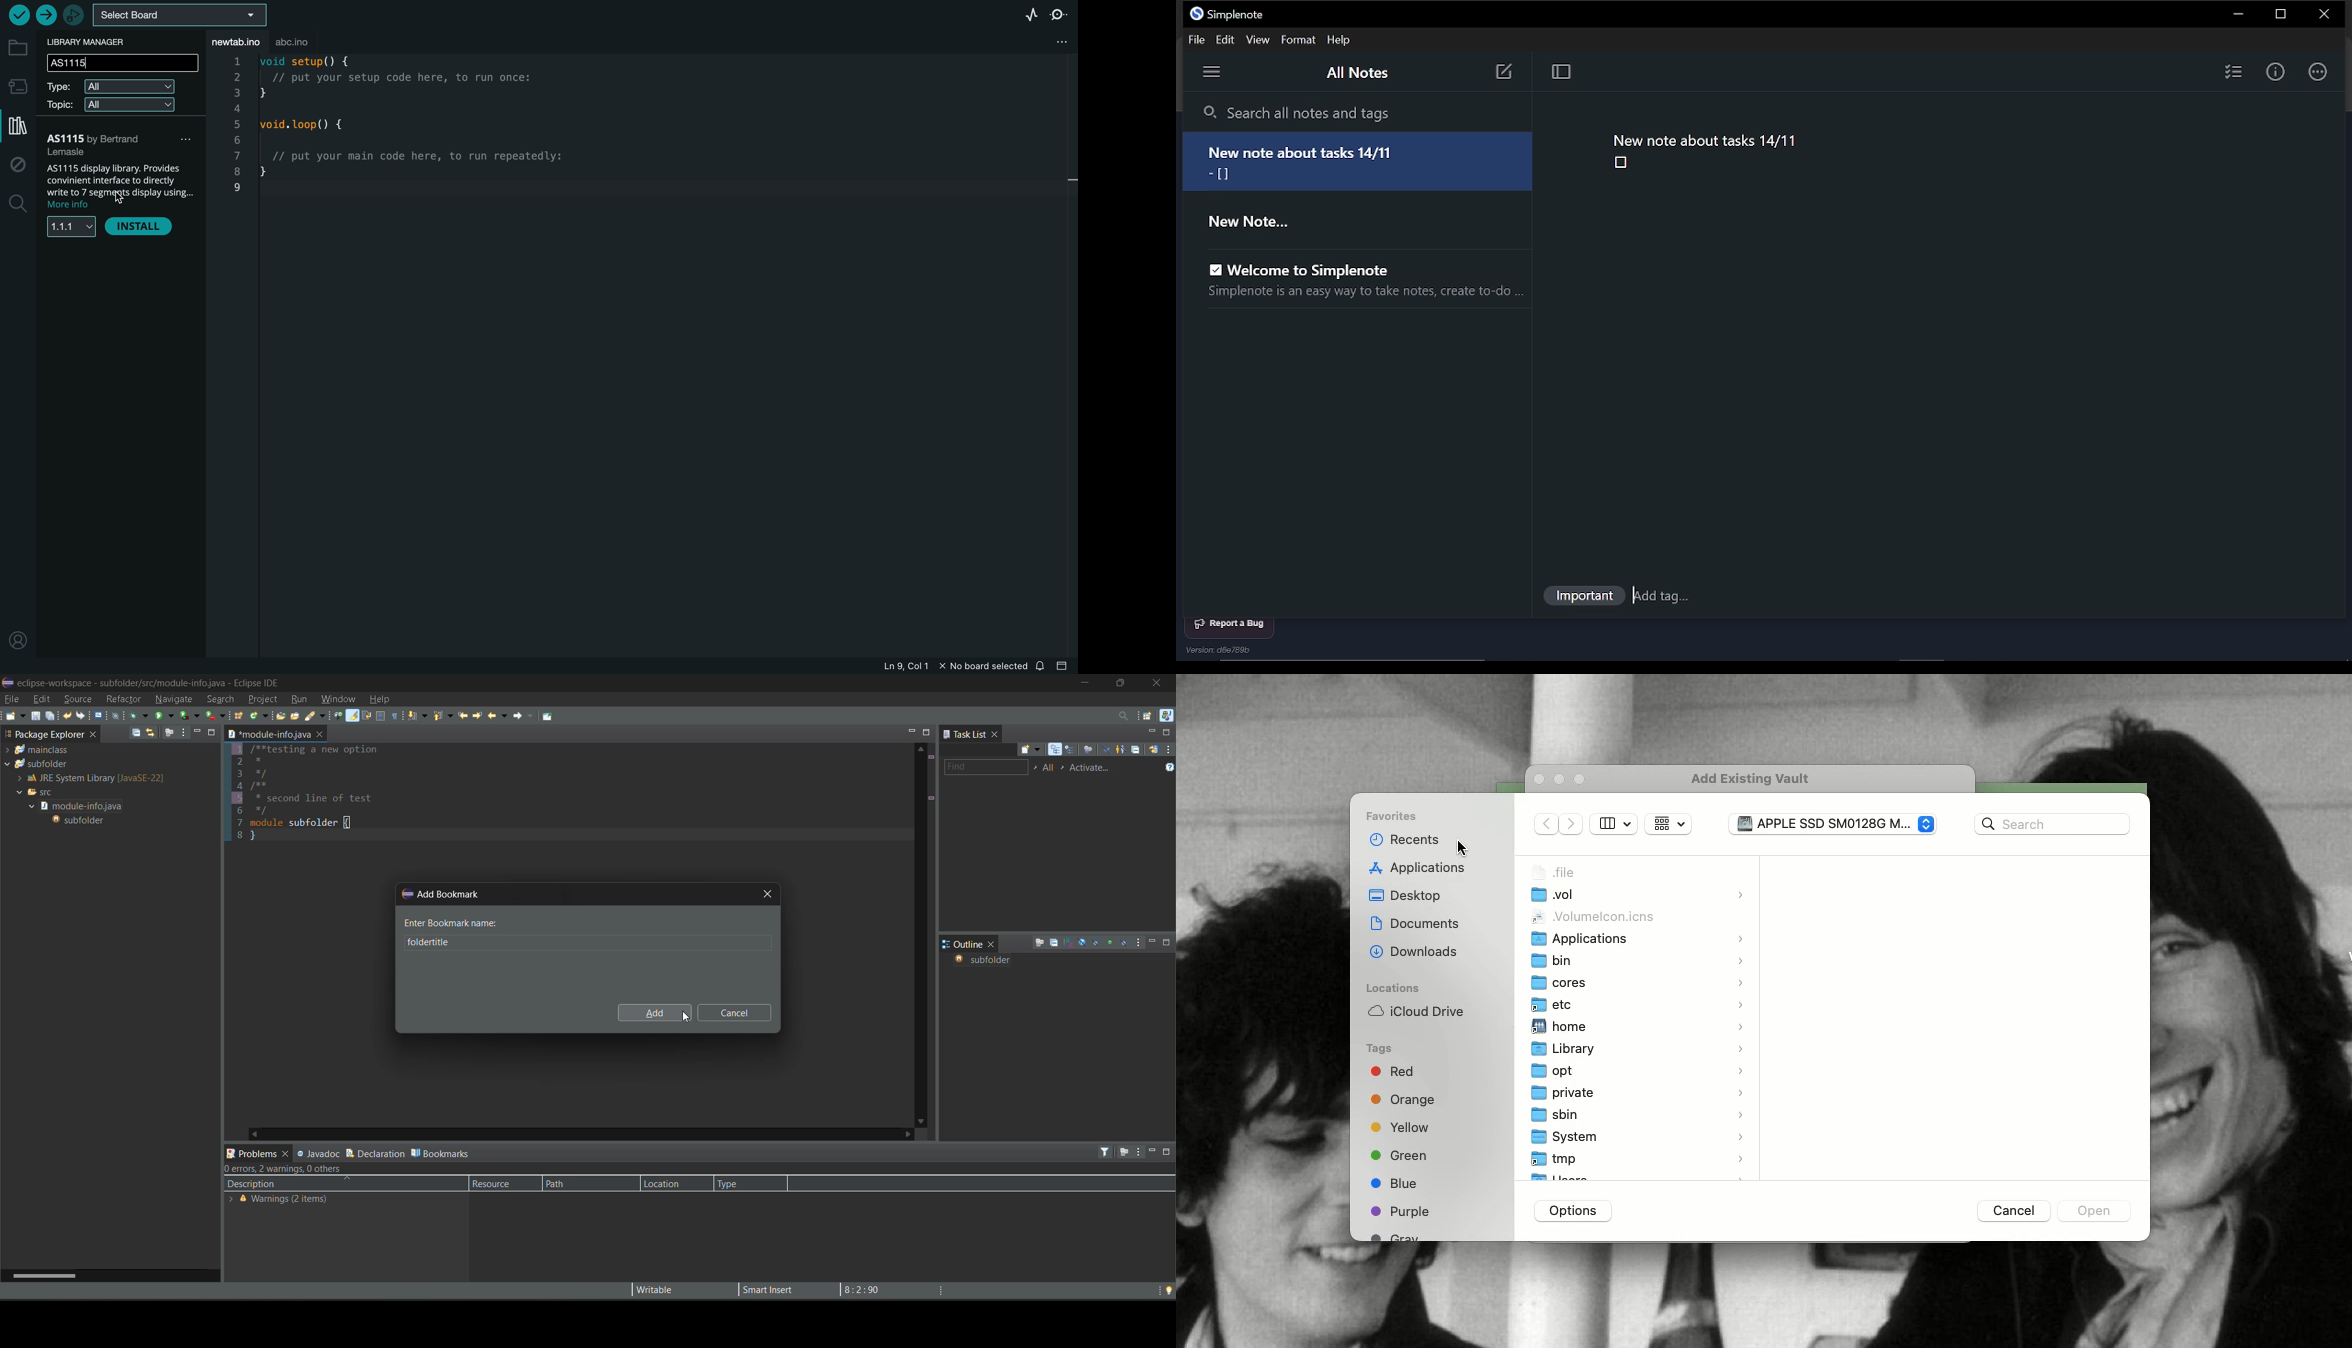  Describe the element at coordinates (263, 698) in the screenshot. I see `project` at that location.